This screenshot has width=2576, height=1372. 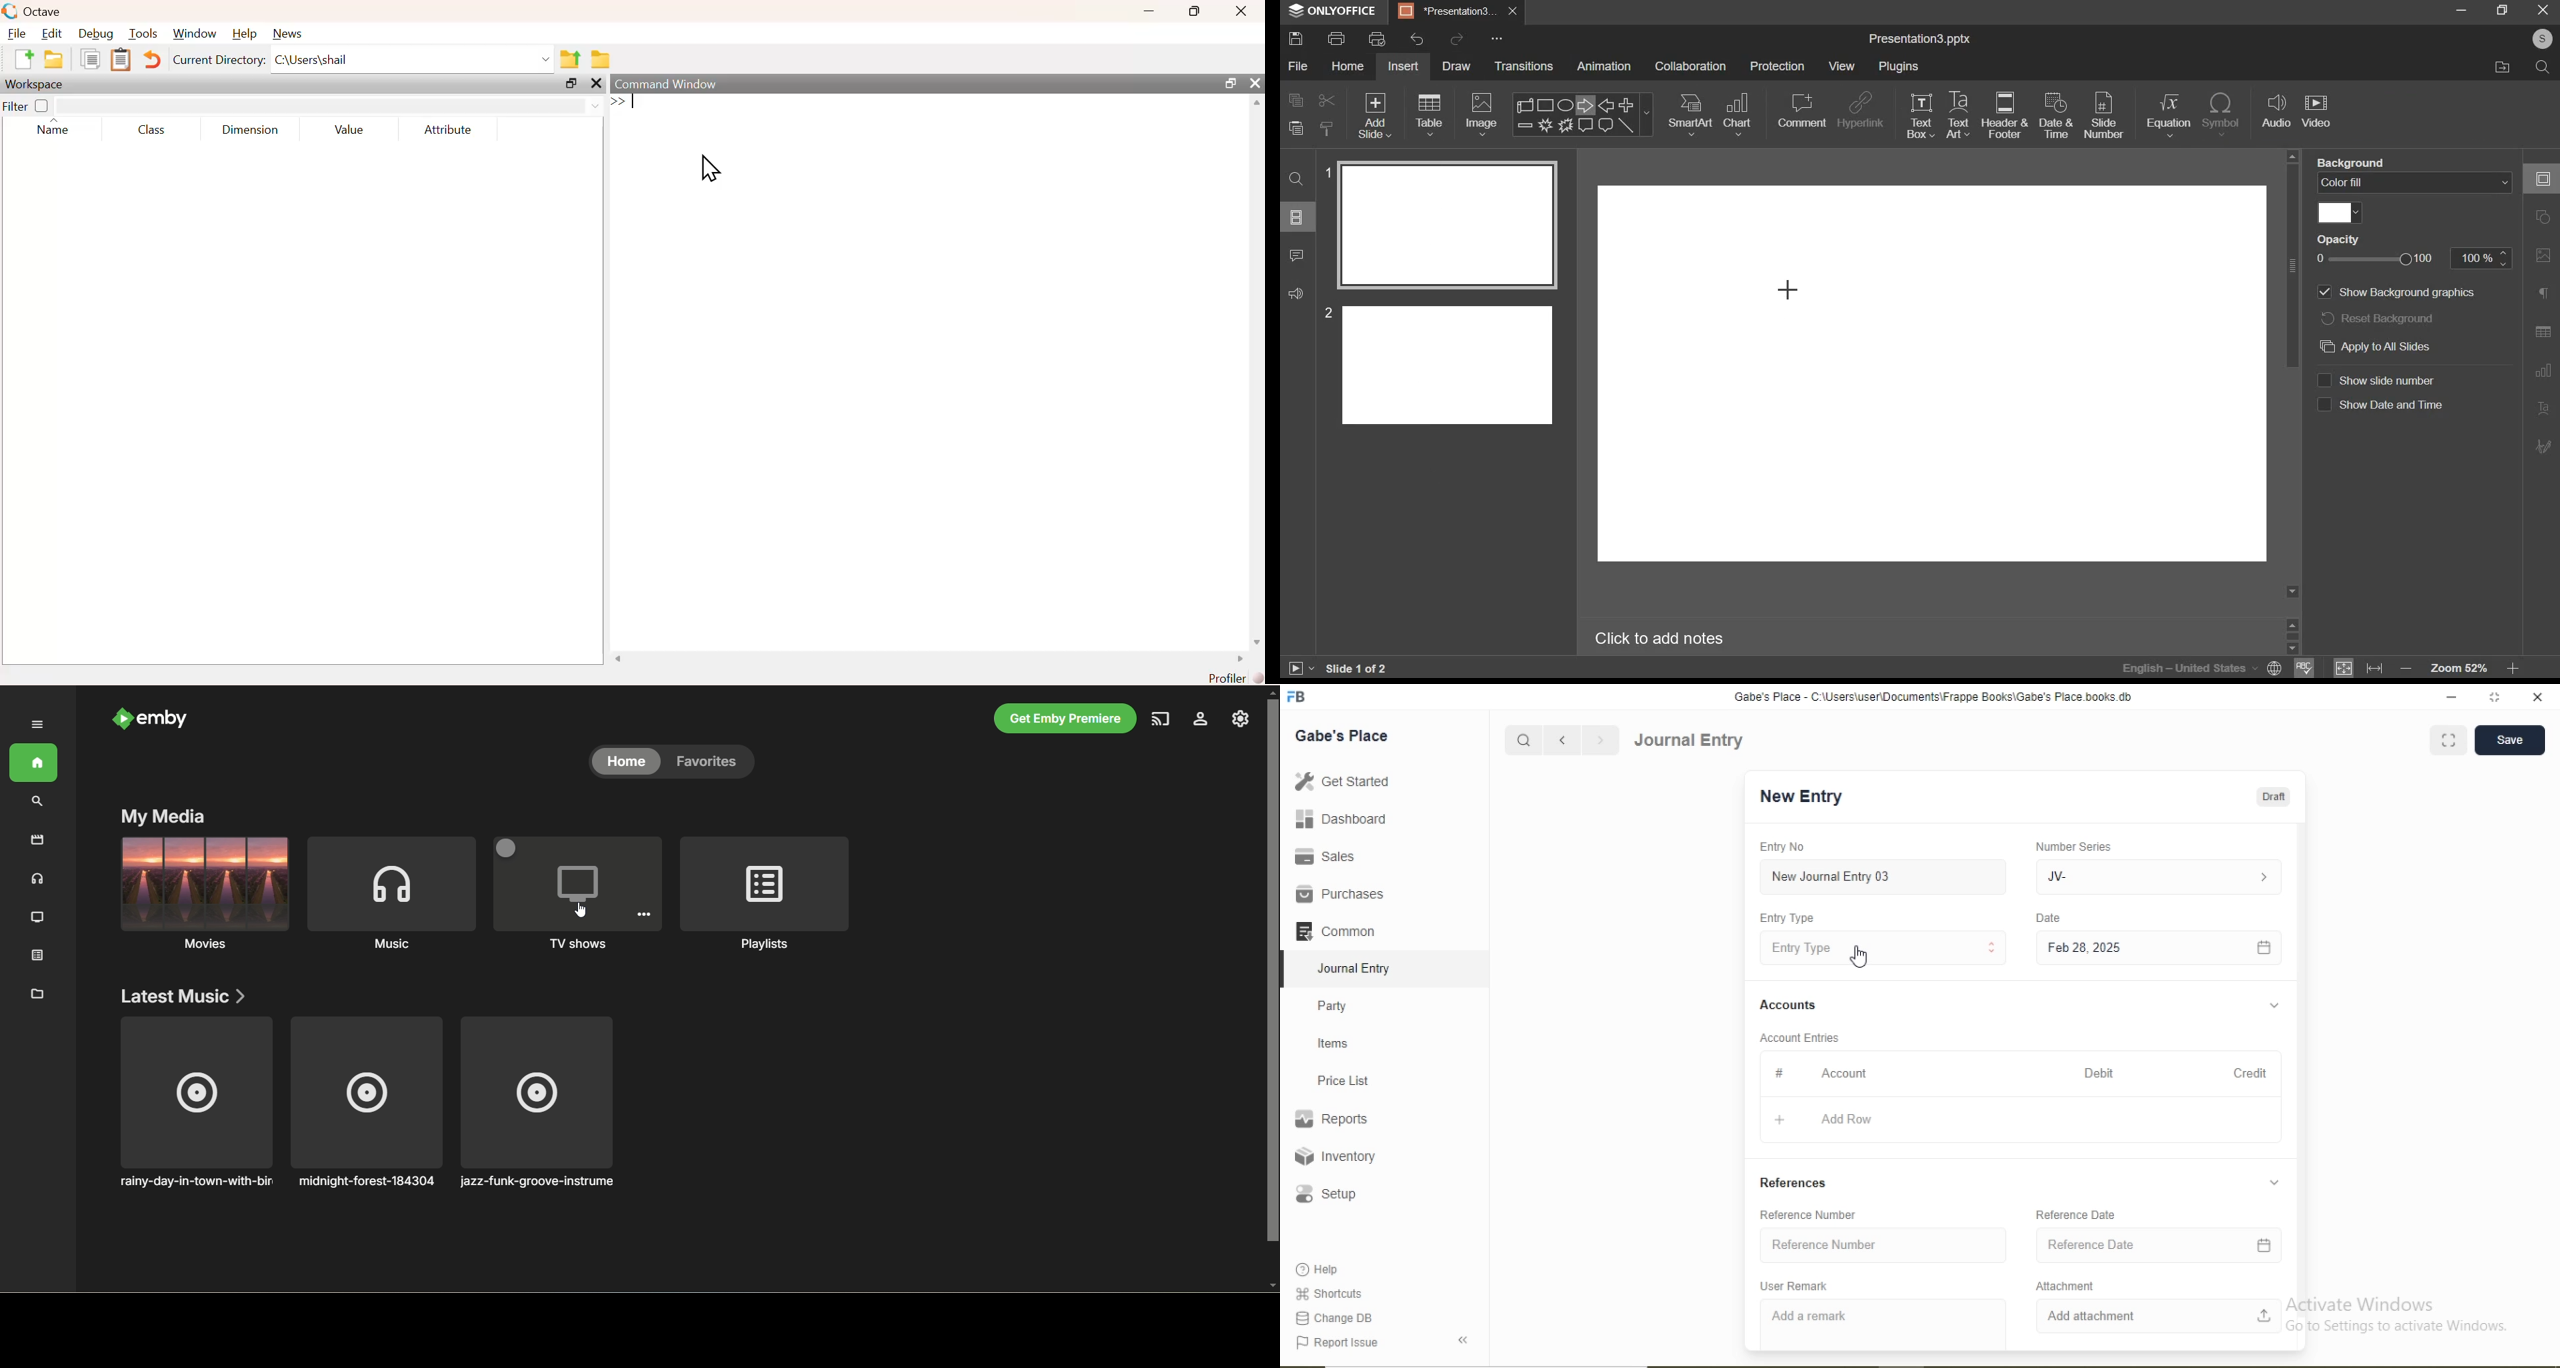 I want to click on Purchases, so click(x=1339, y=894).